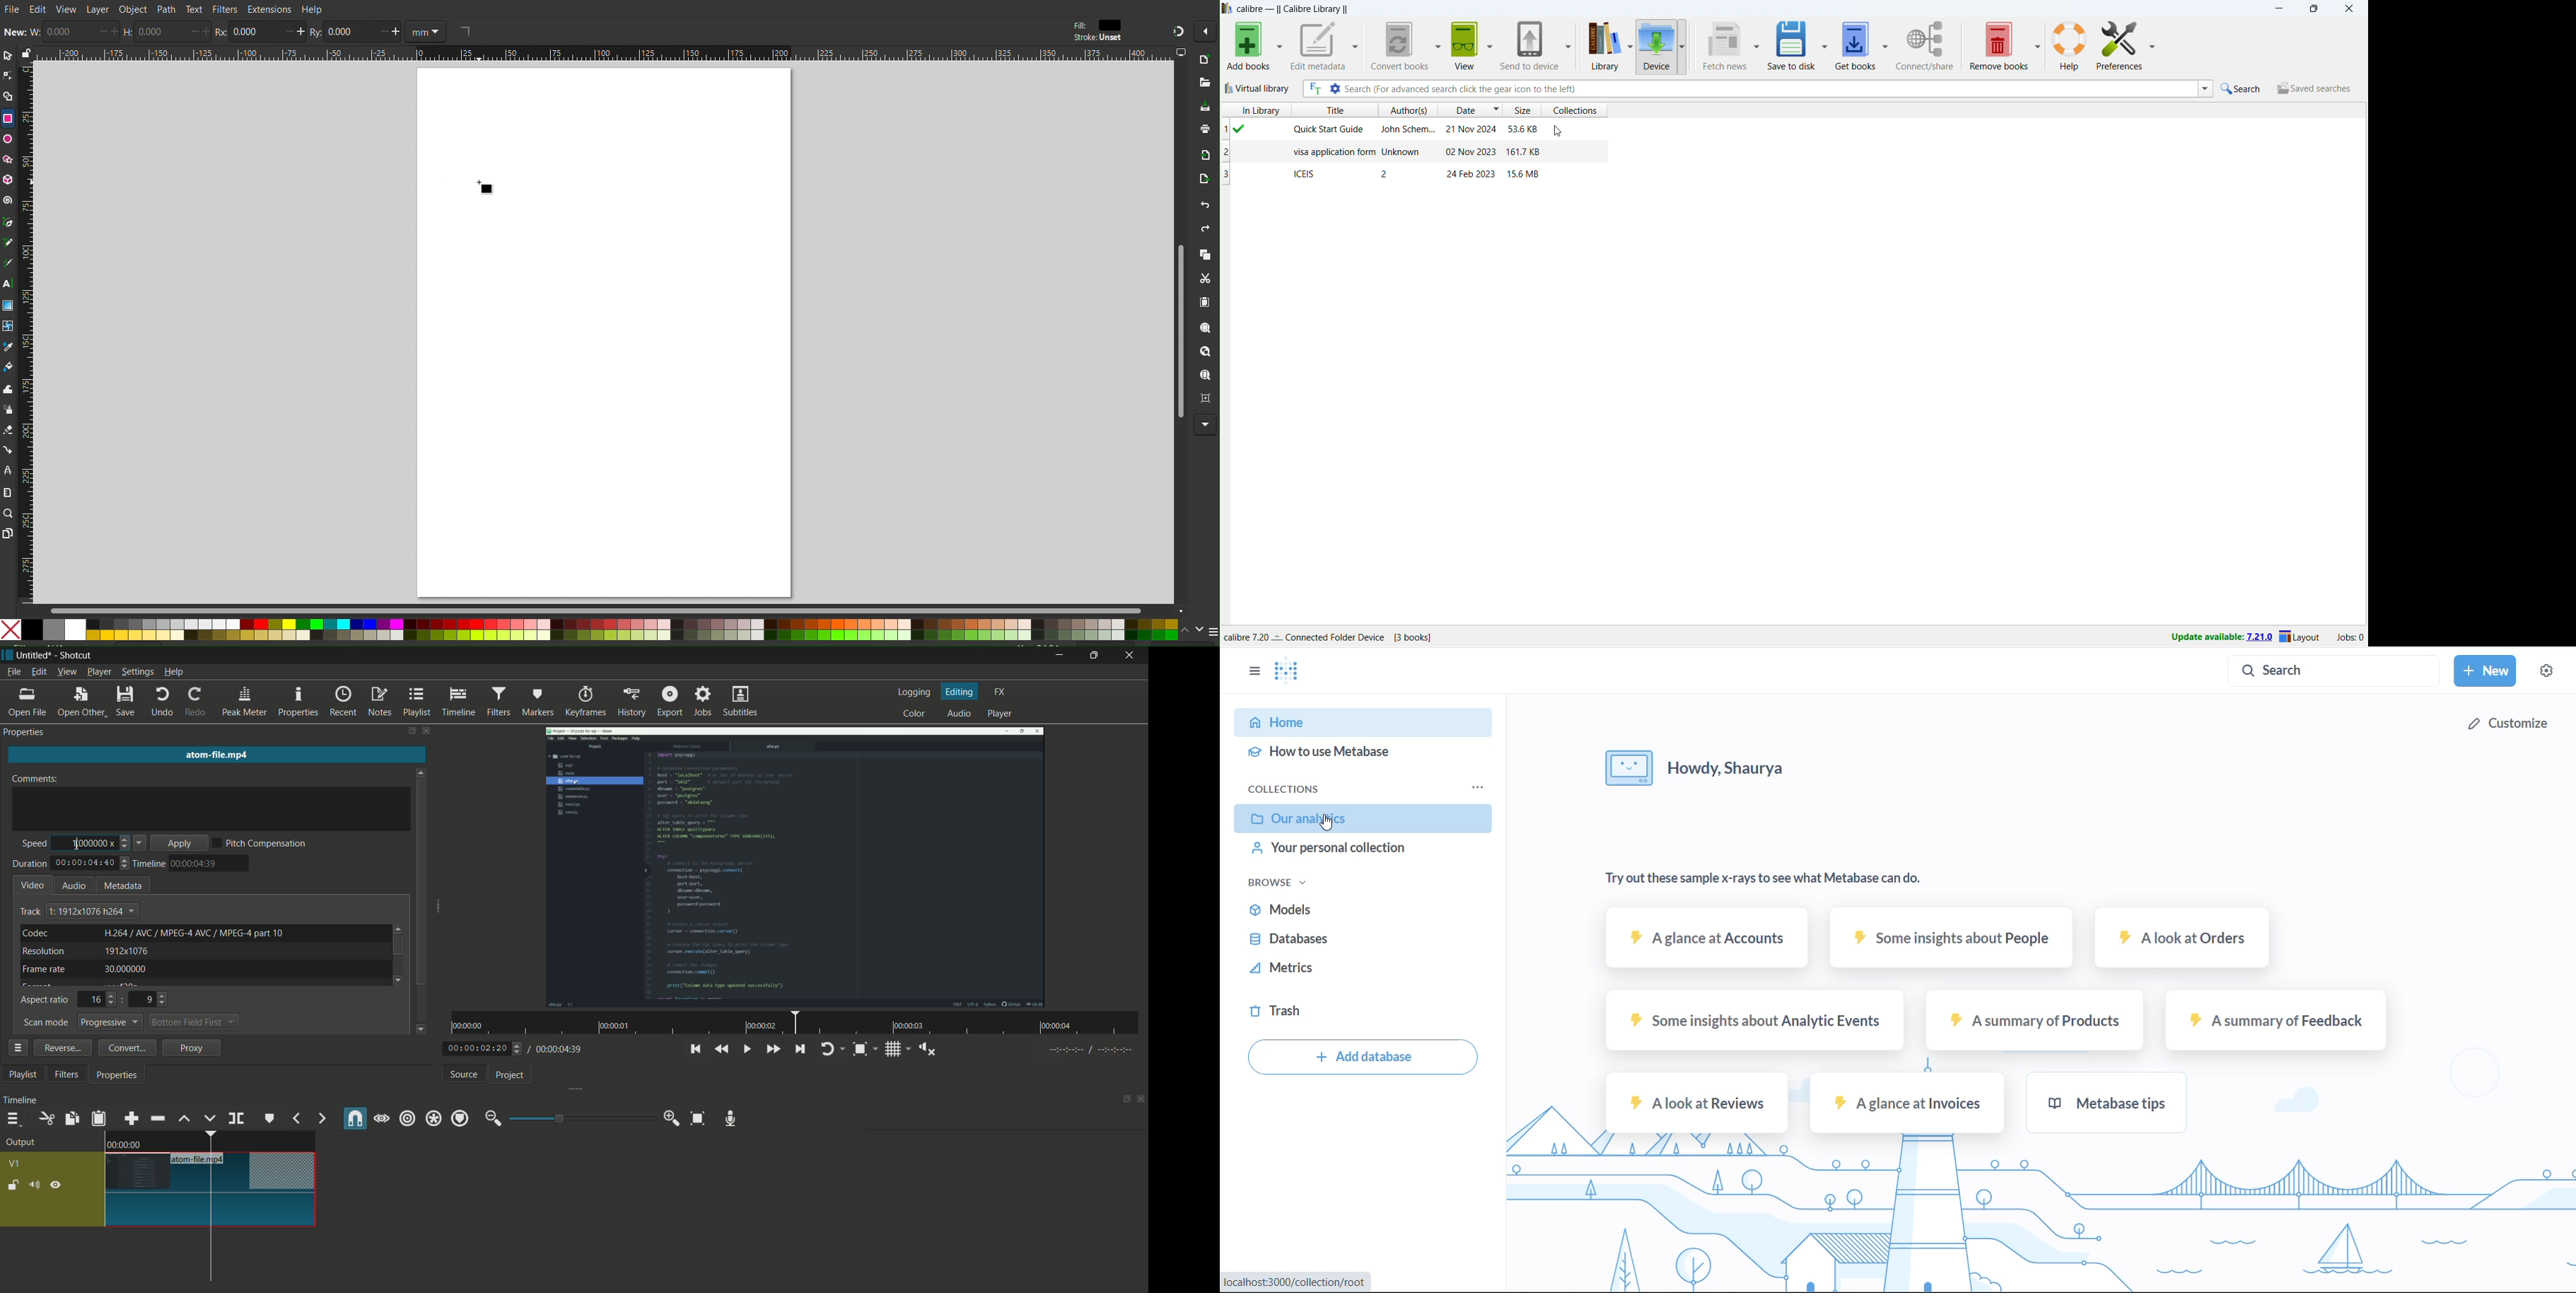 This screenshot has height=1316, width=2576. What do you see at coordinates (461, 1118) in the screenshot?
I see `ripple markers` at bounding box center [461, 1118].